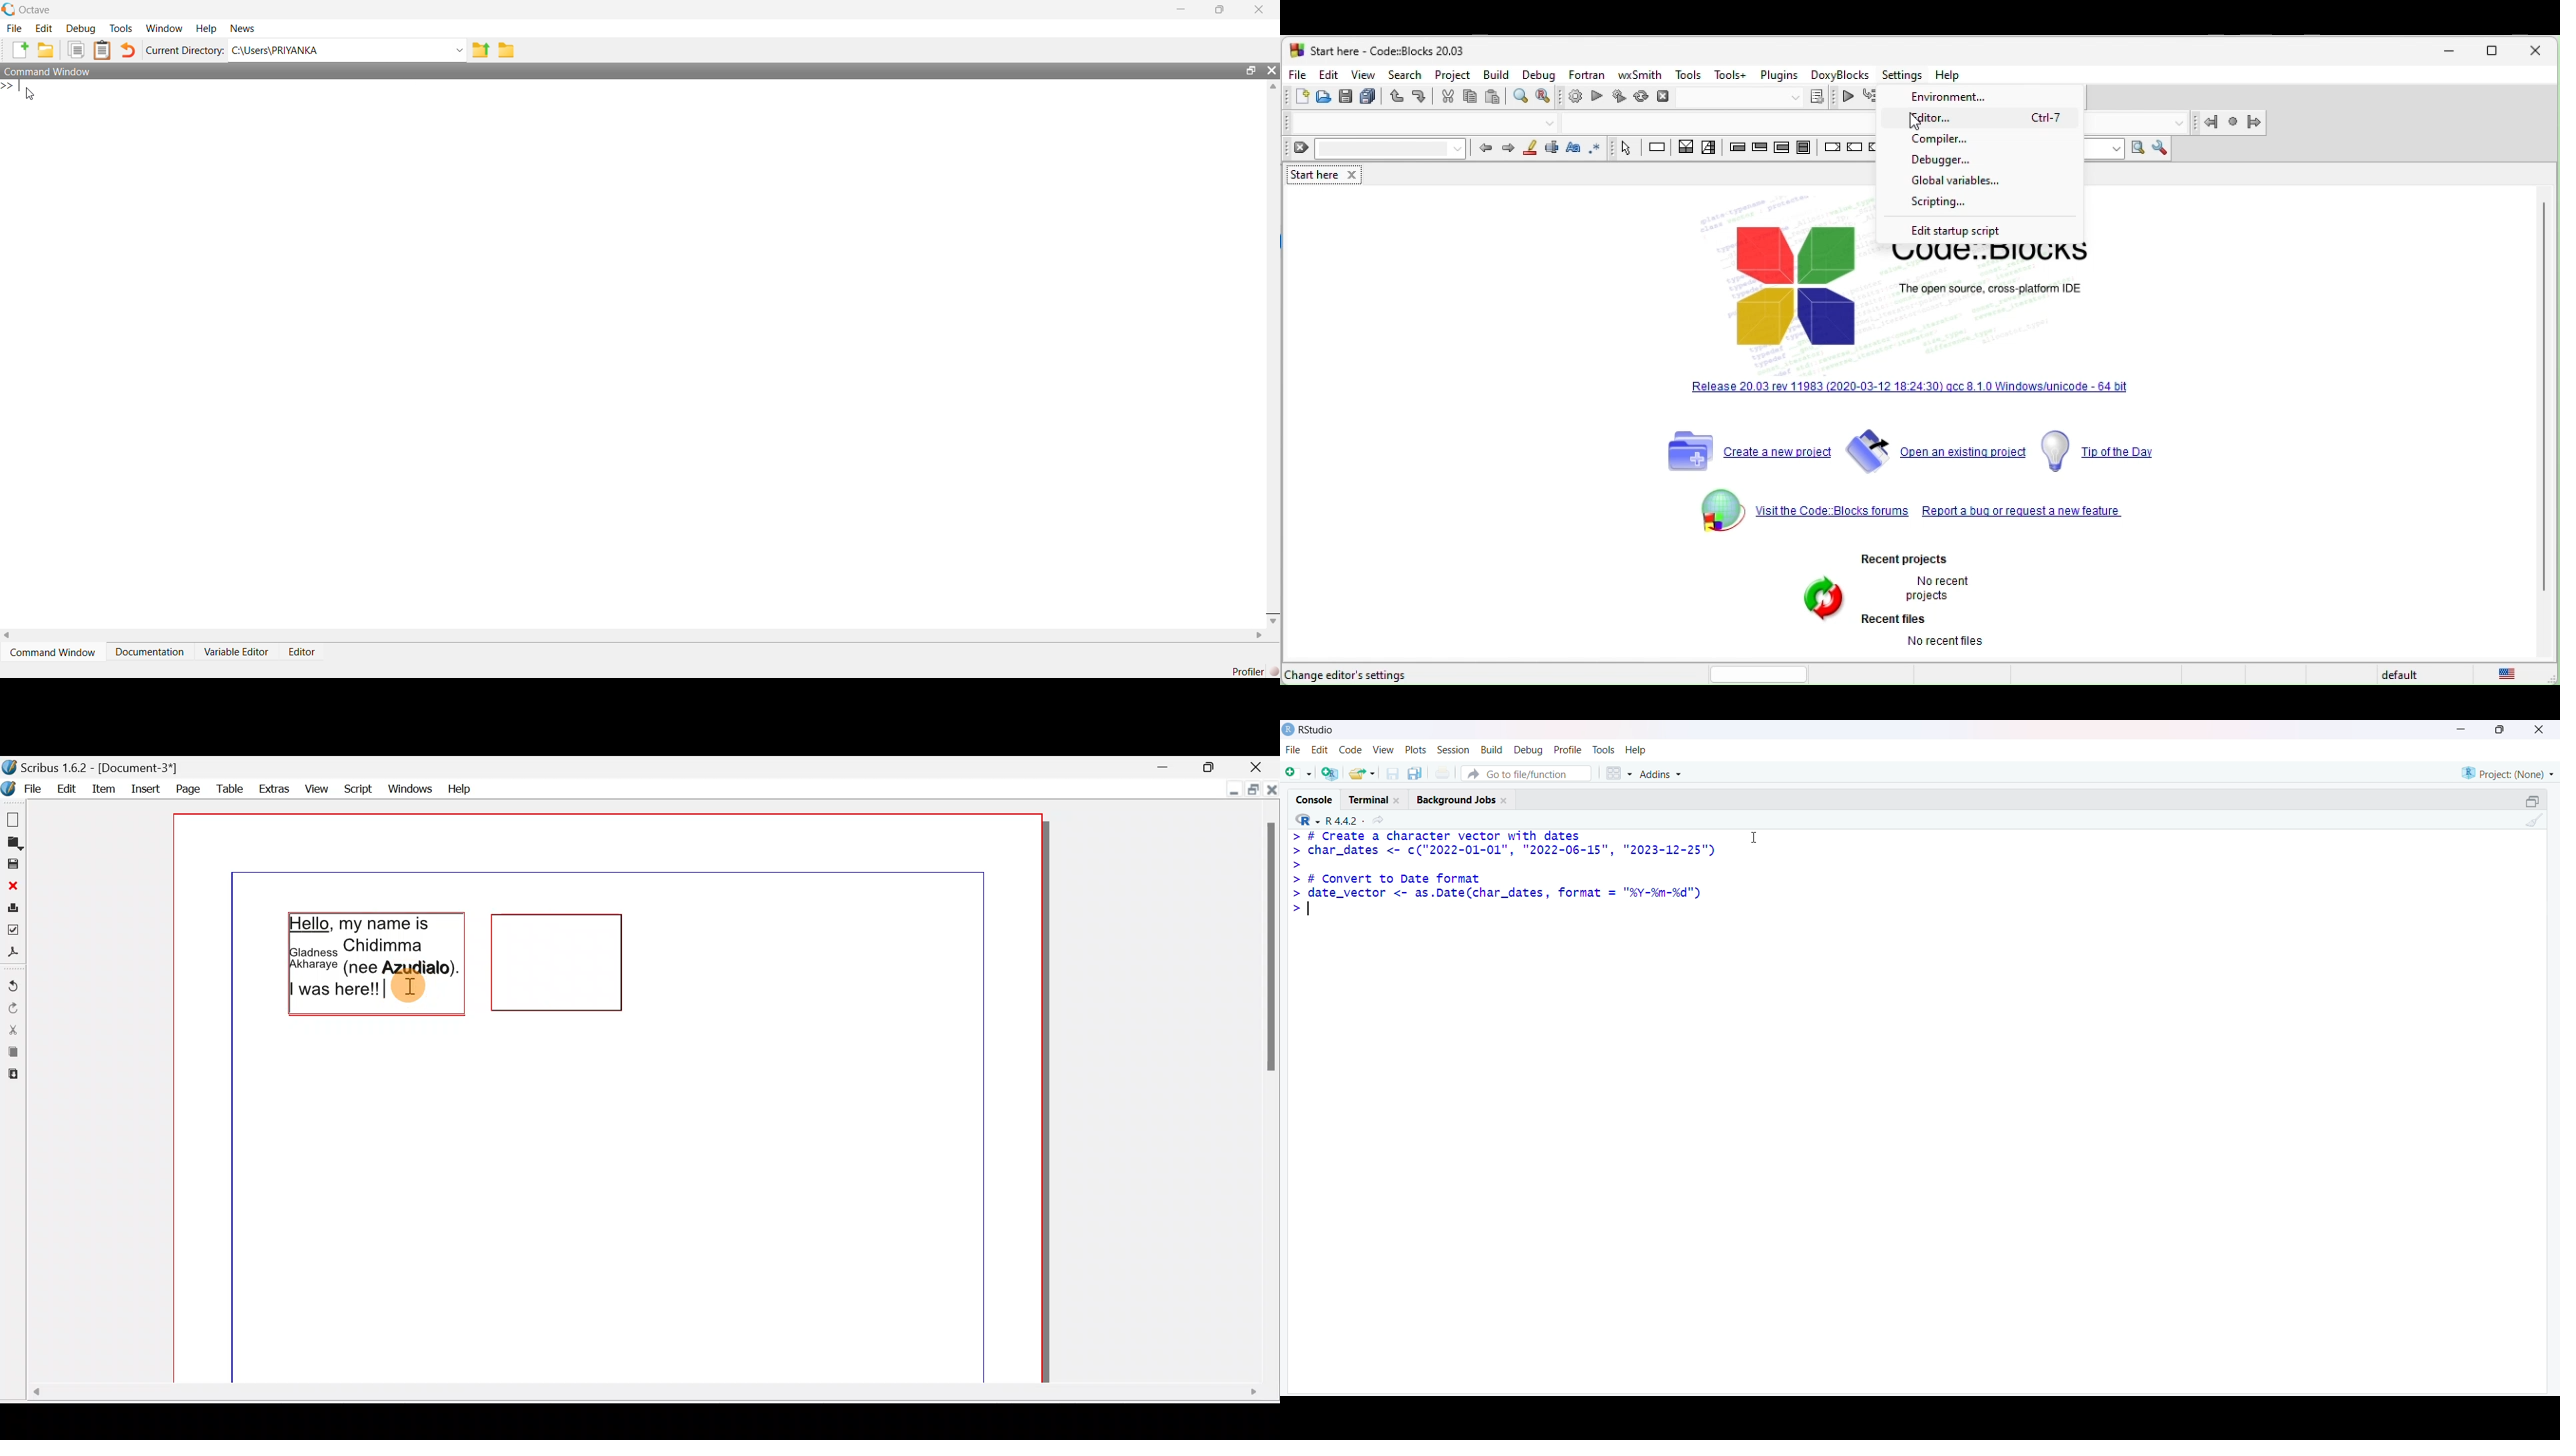 The width and height of the screenshot is (2576, 1456). Describe the element at coordinates (1949, 75) in the screenshot. I see `Help` at that location.